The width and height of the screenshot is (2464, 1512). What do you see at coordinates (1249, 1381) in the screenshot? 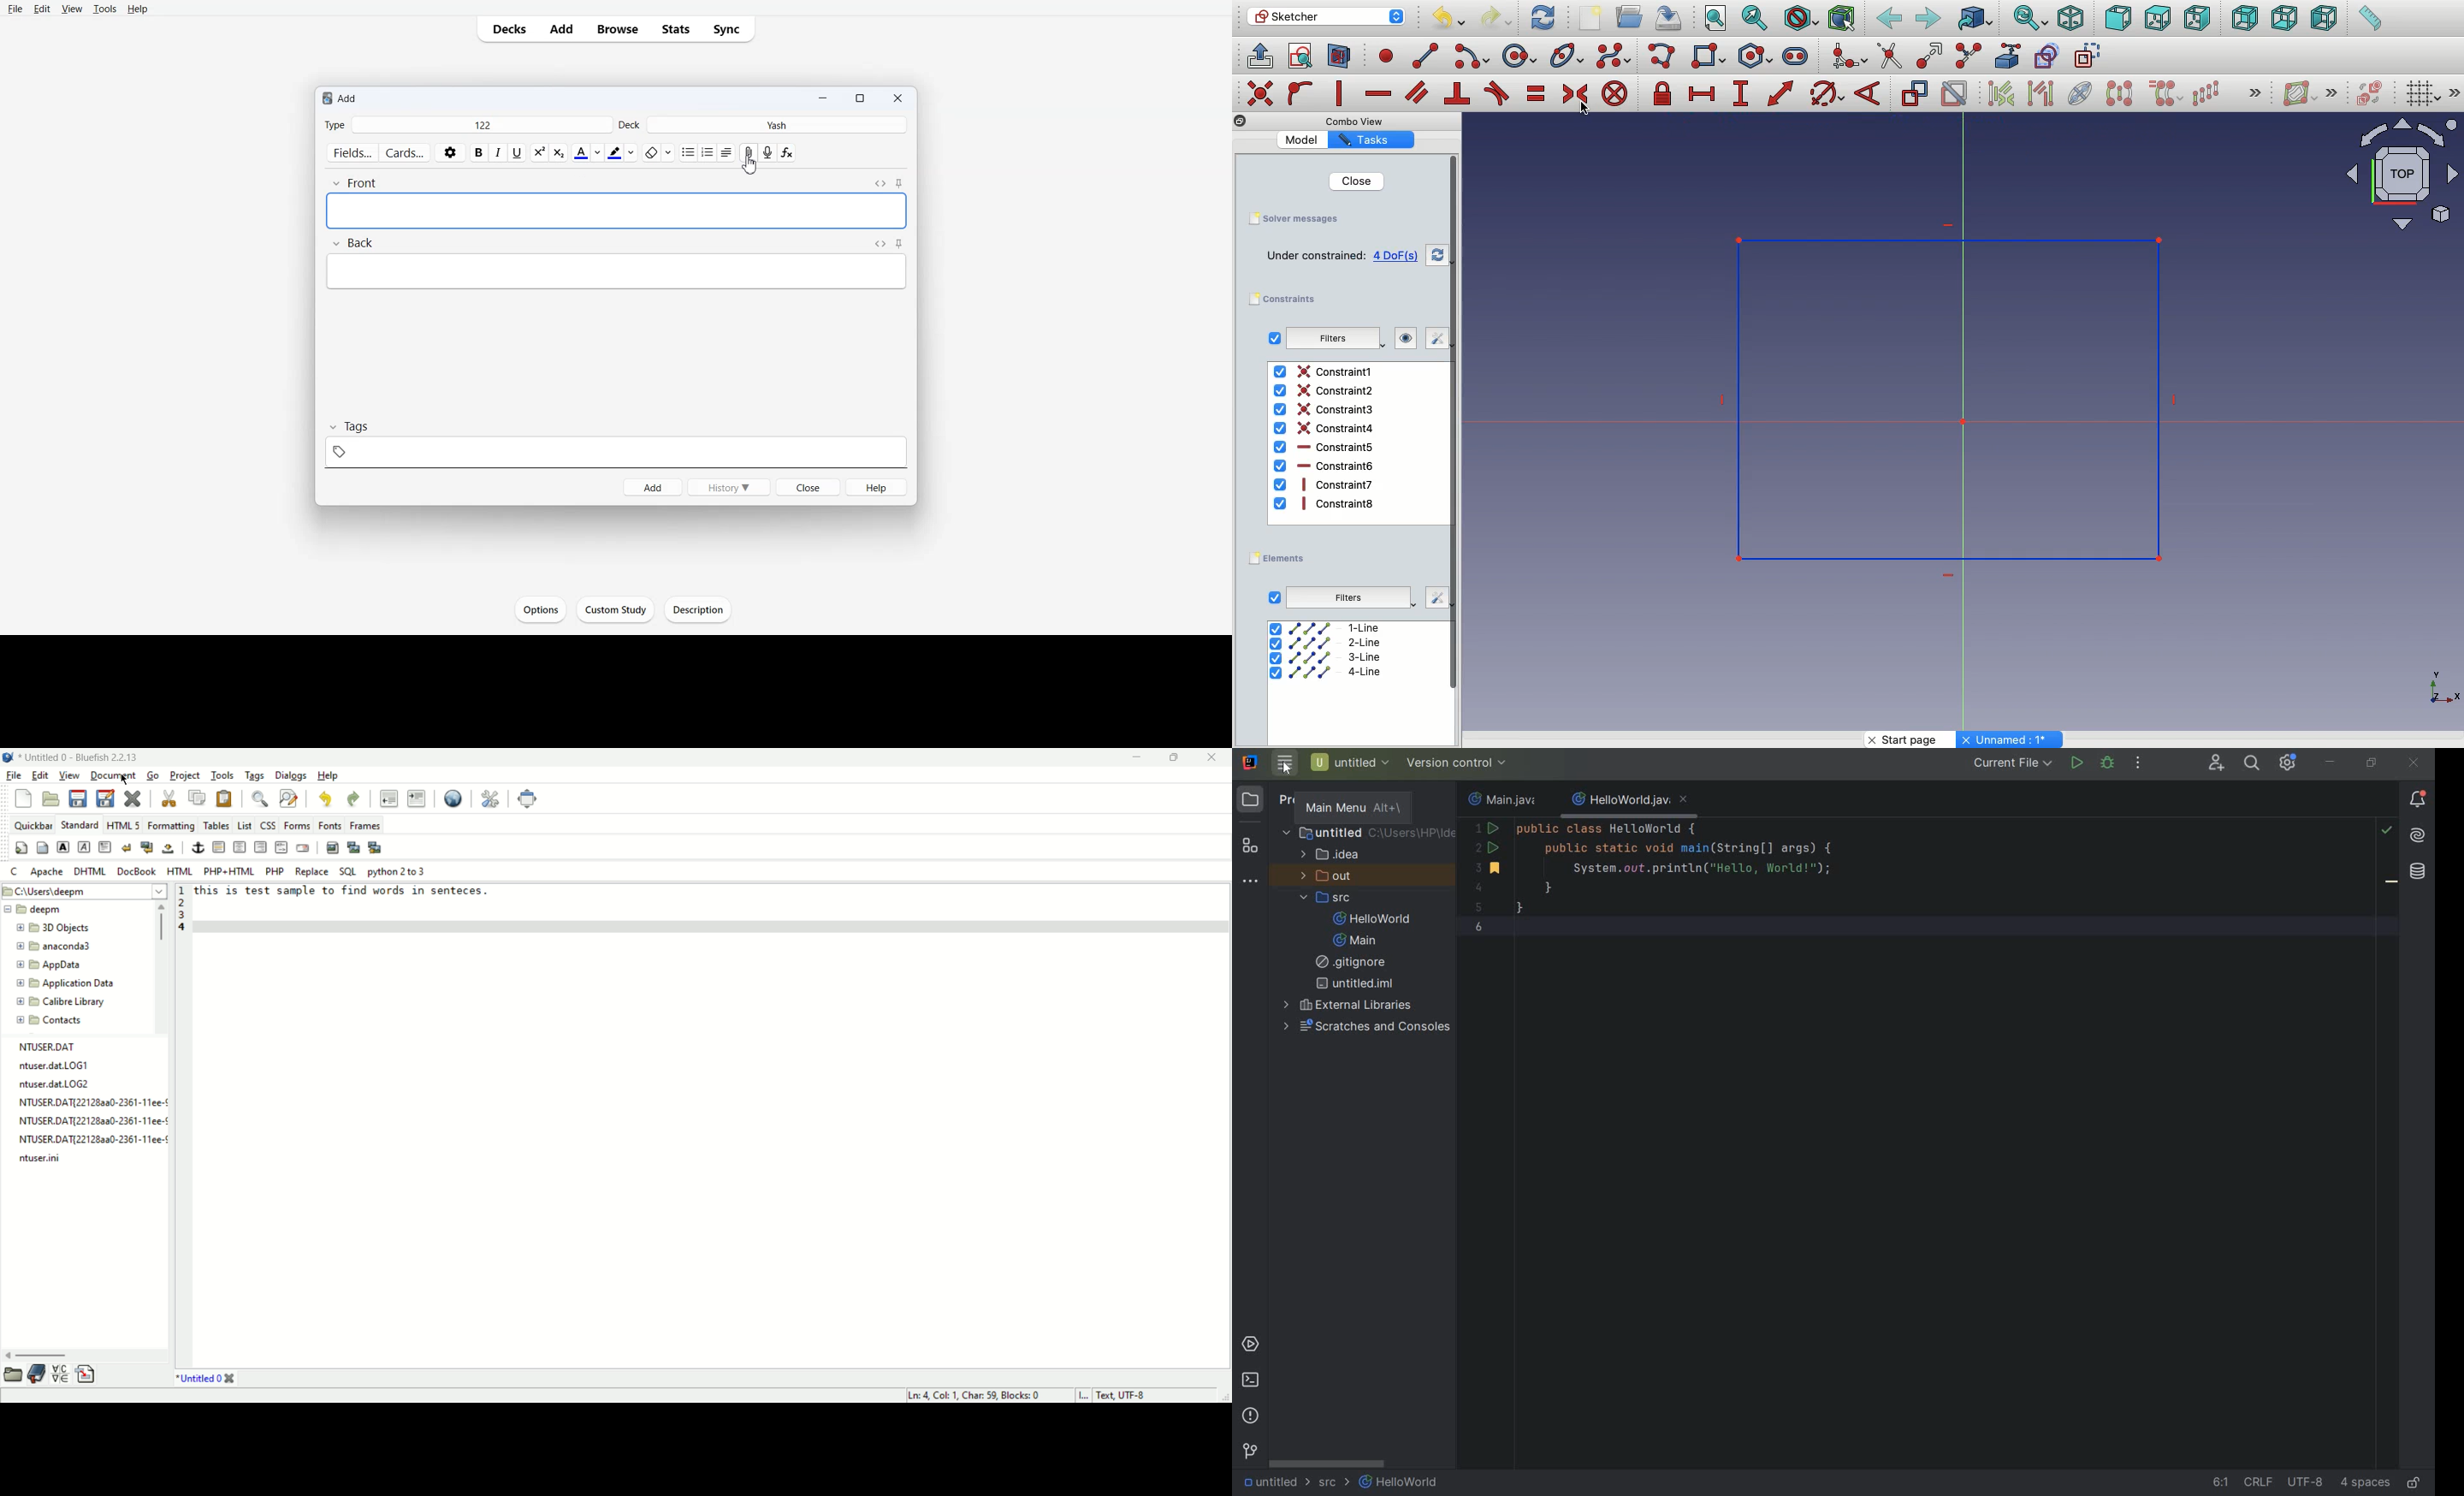
I see `TERMINAL` at bounding box center [1249, 1381].